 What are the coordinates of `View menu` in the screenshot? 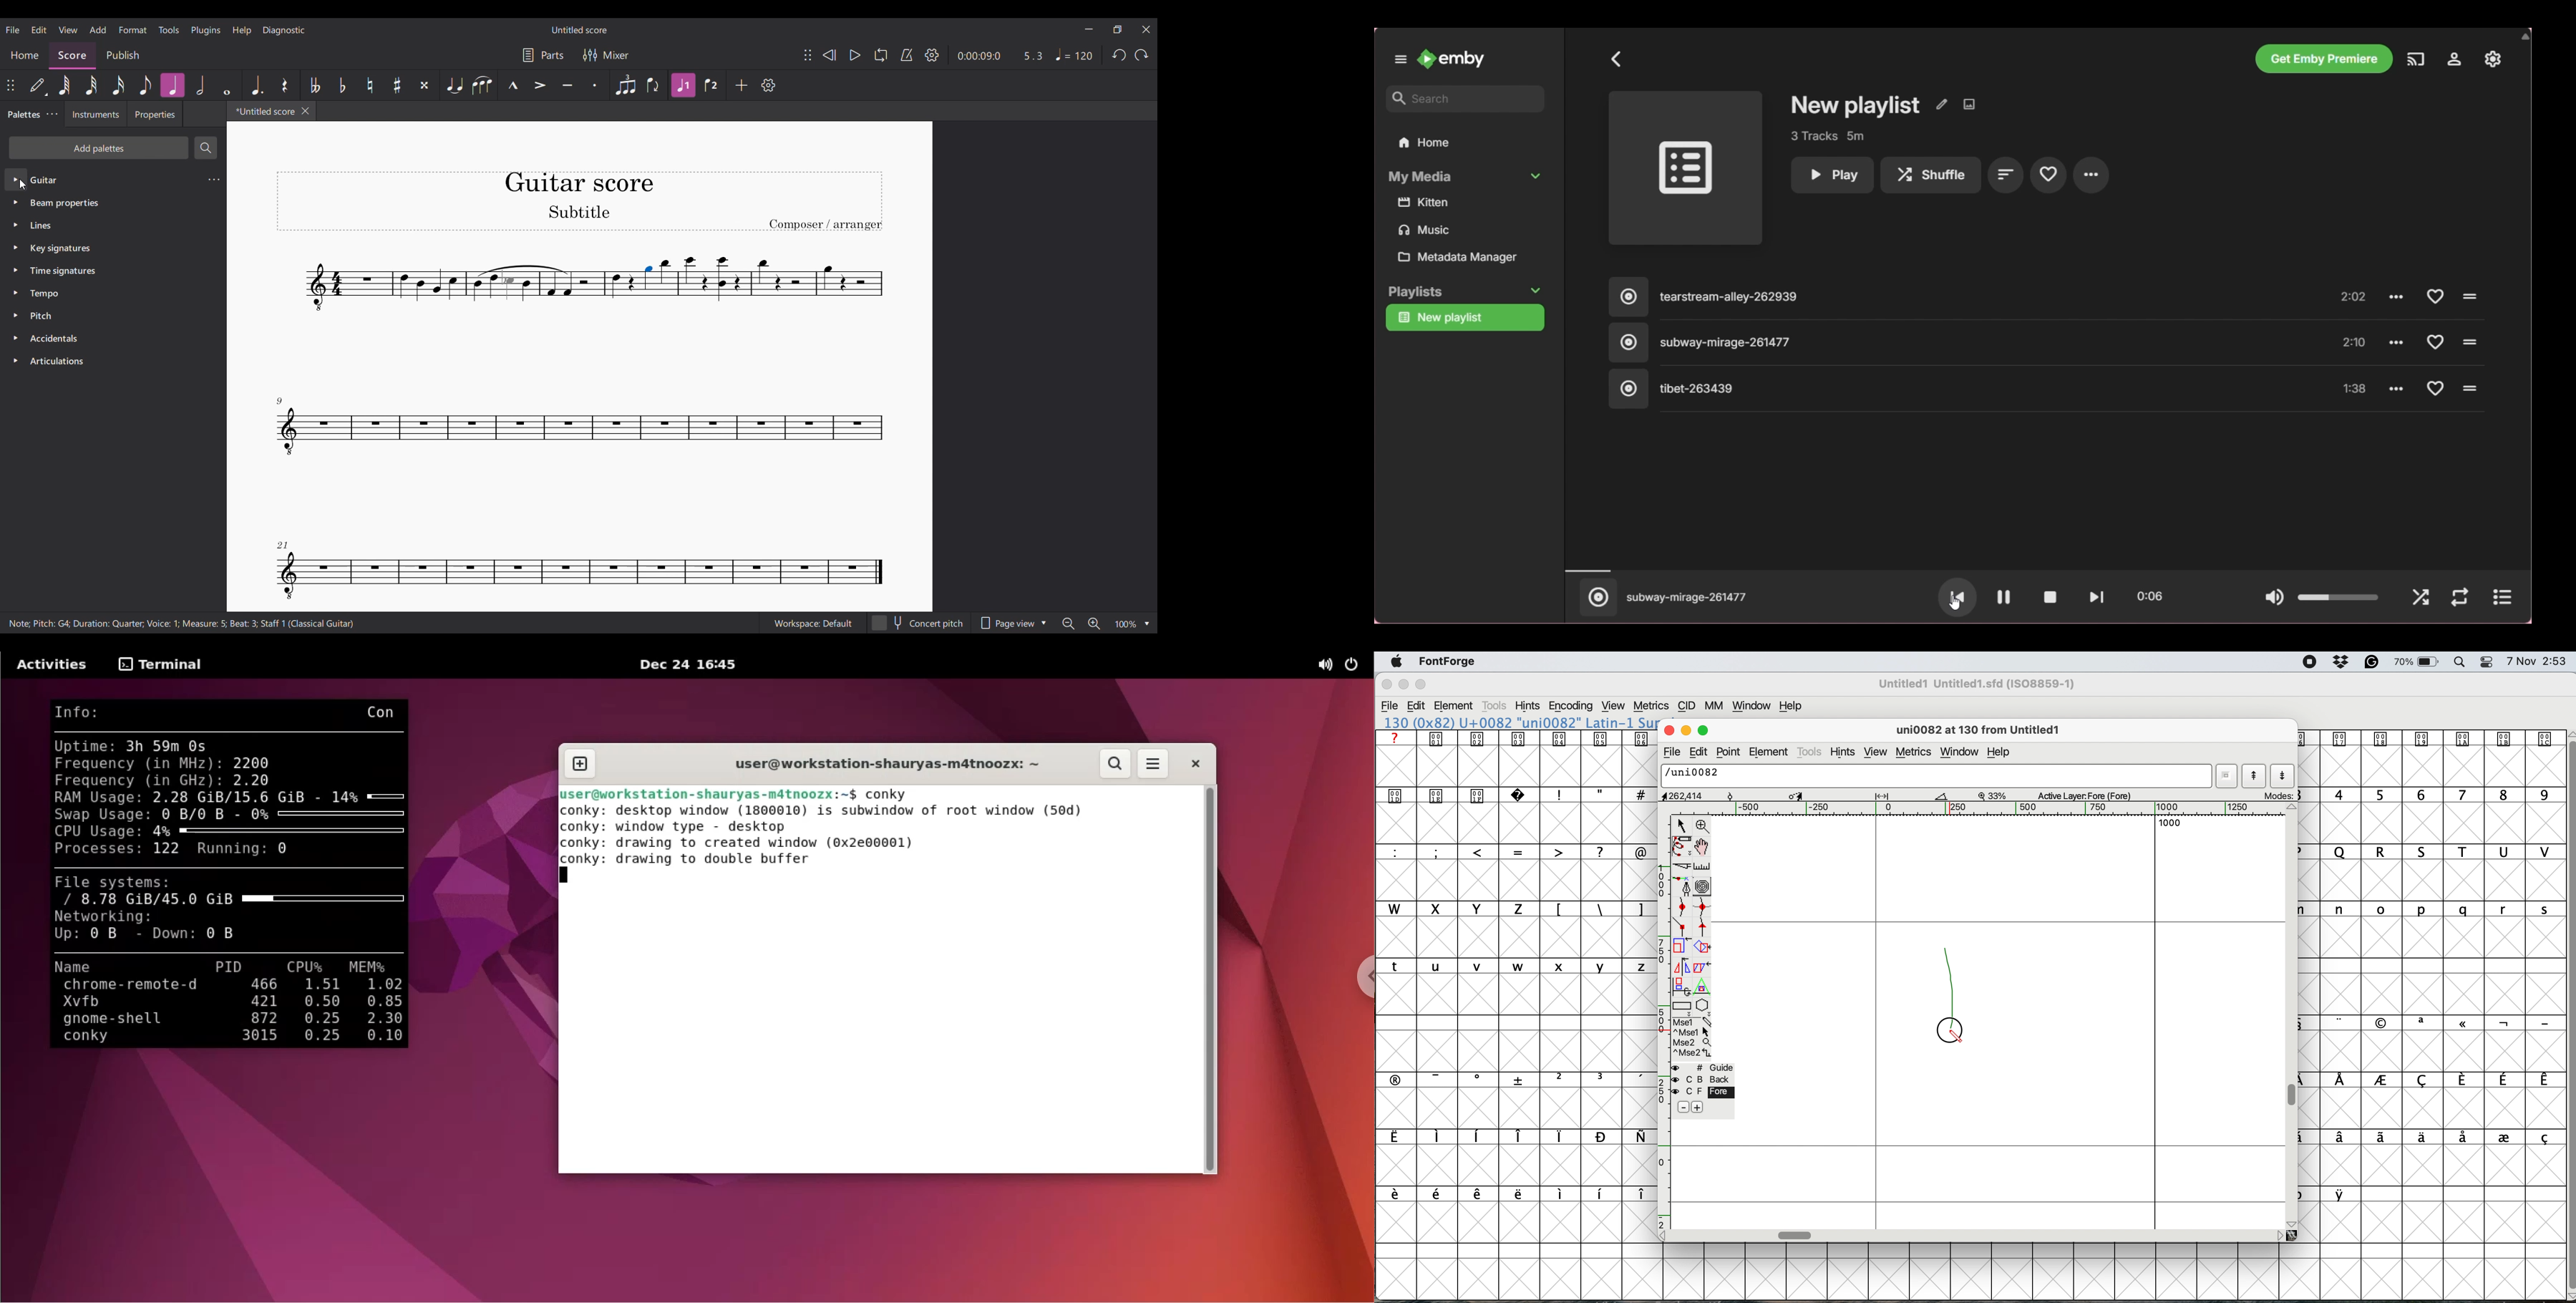 It's located at (68, 30).